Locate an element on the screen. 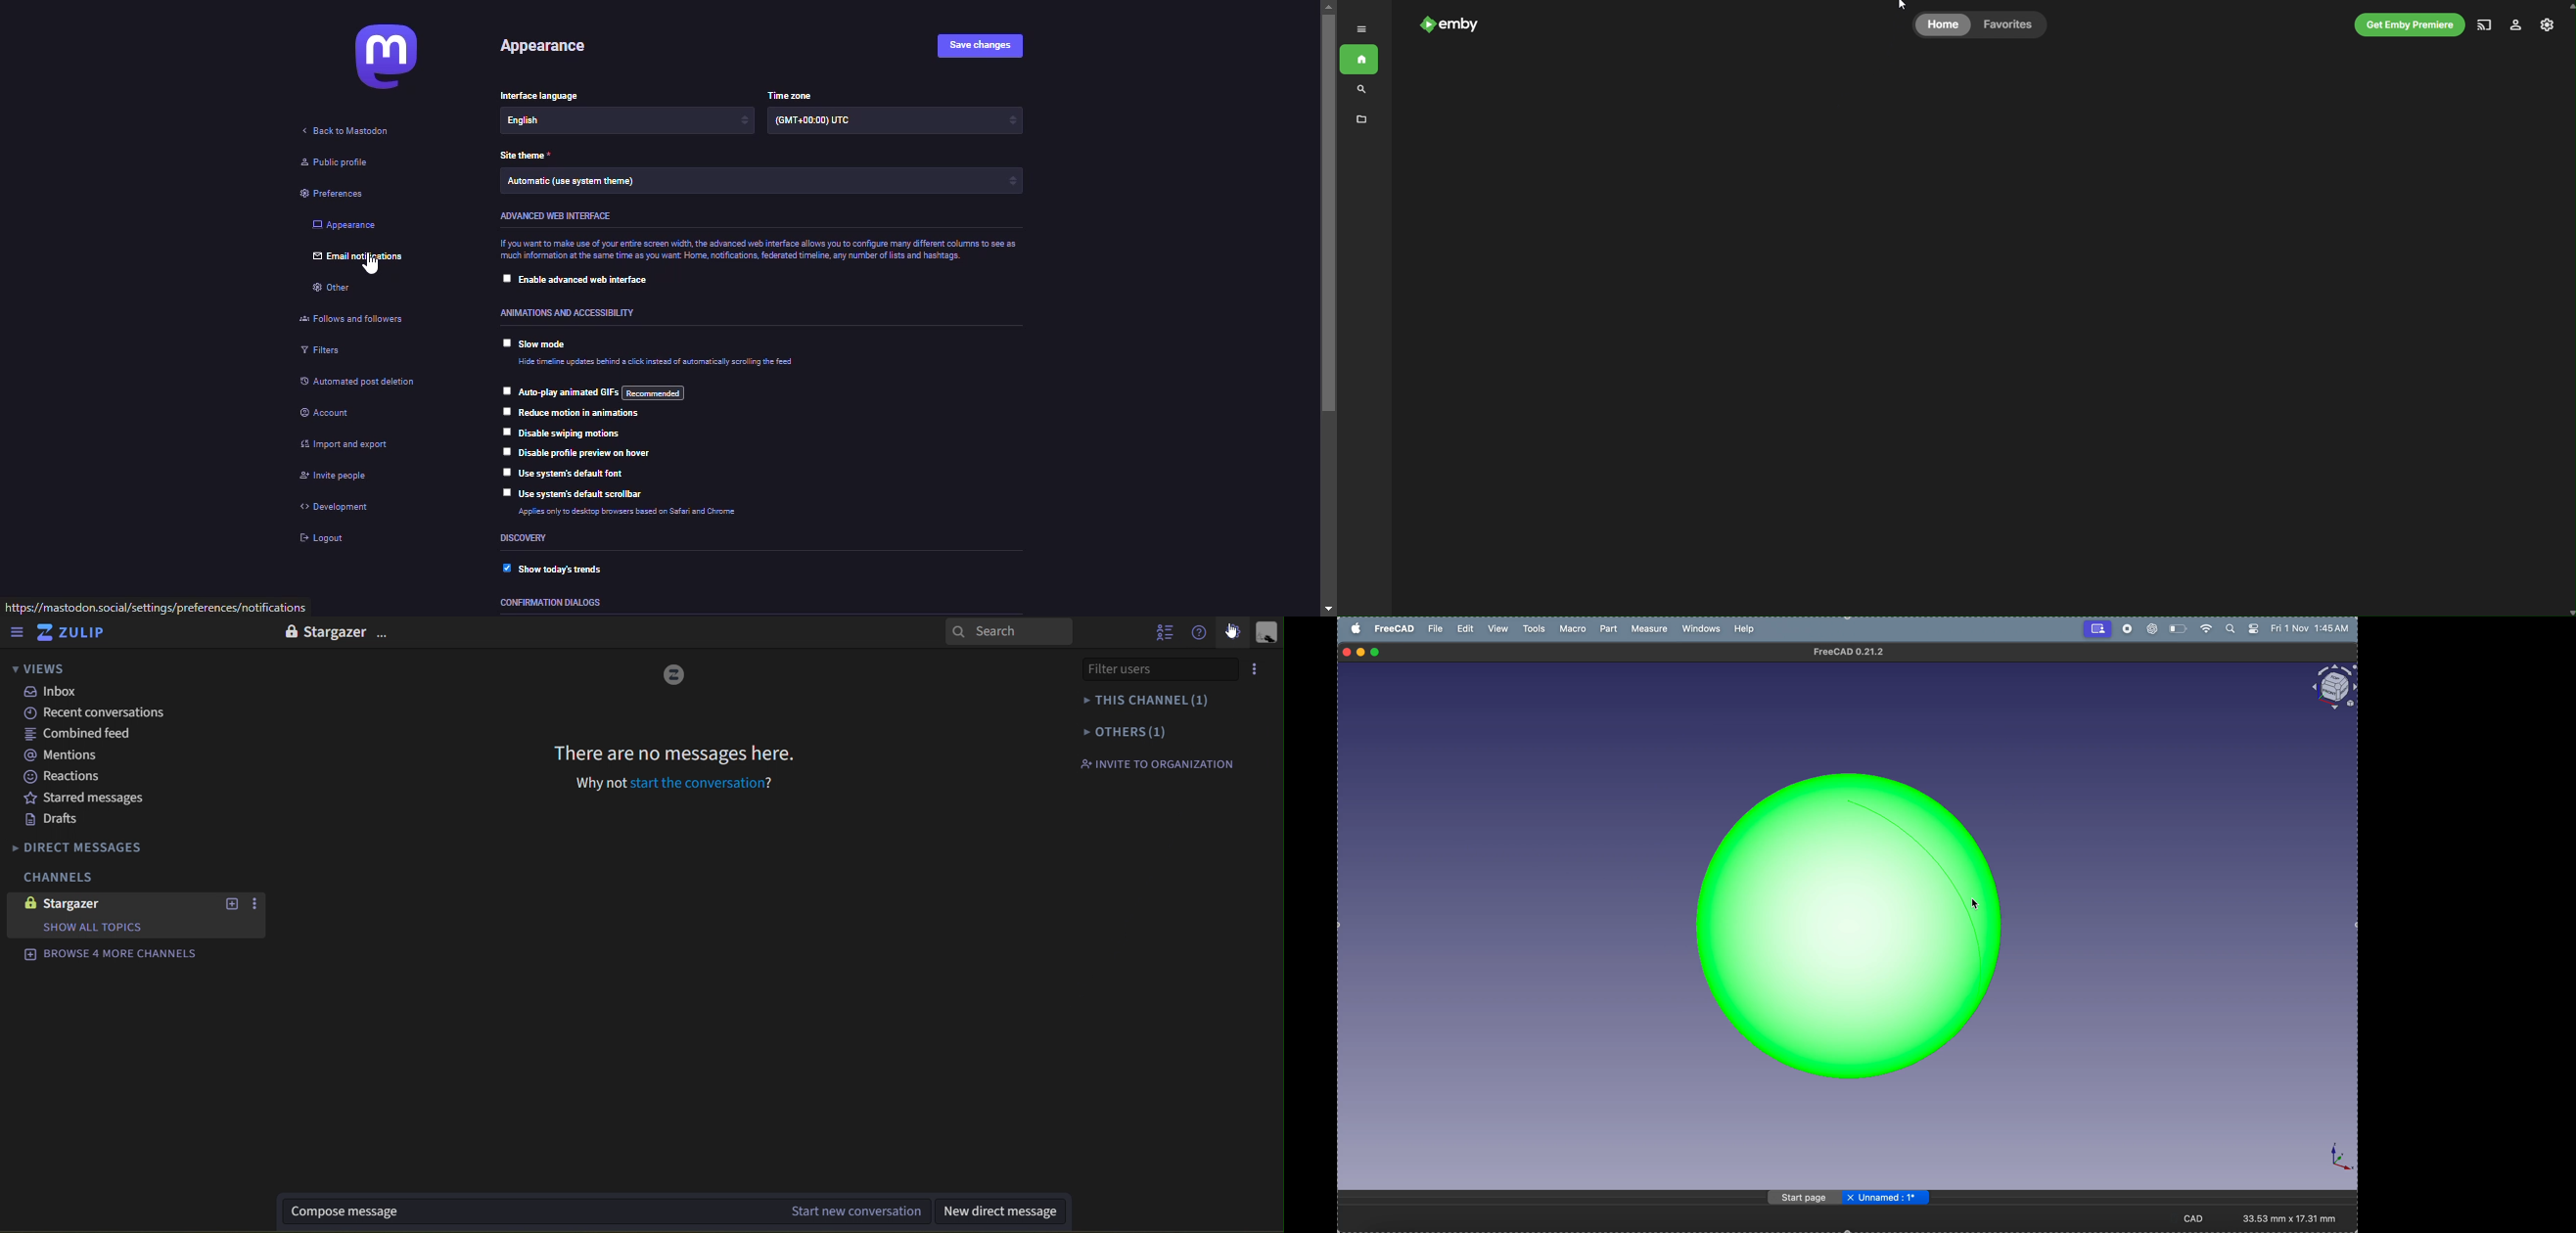 The image size is (2576, 1260). invite people is located at coordinates (342, 477).